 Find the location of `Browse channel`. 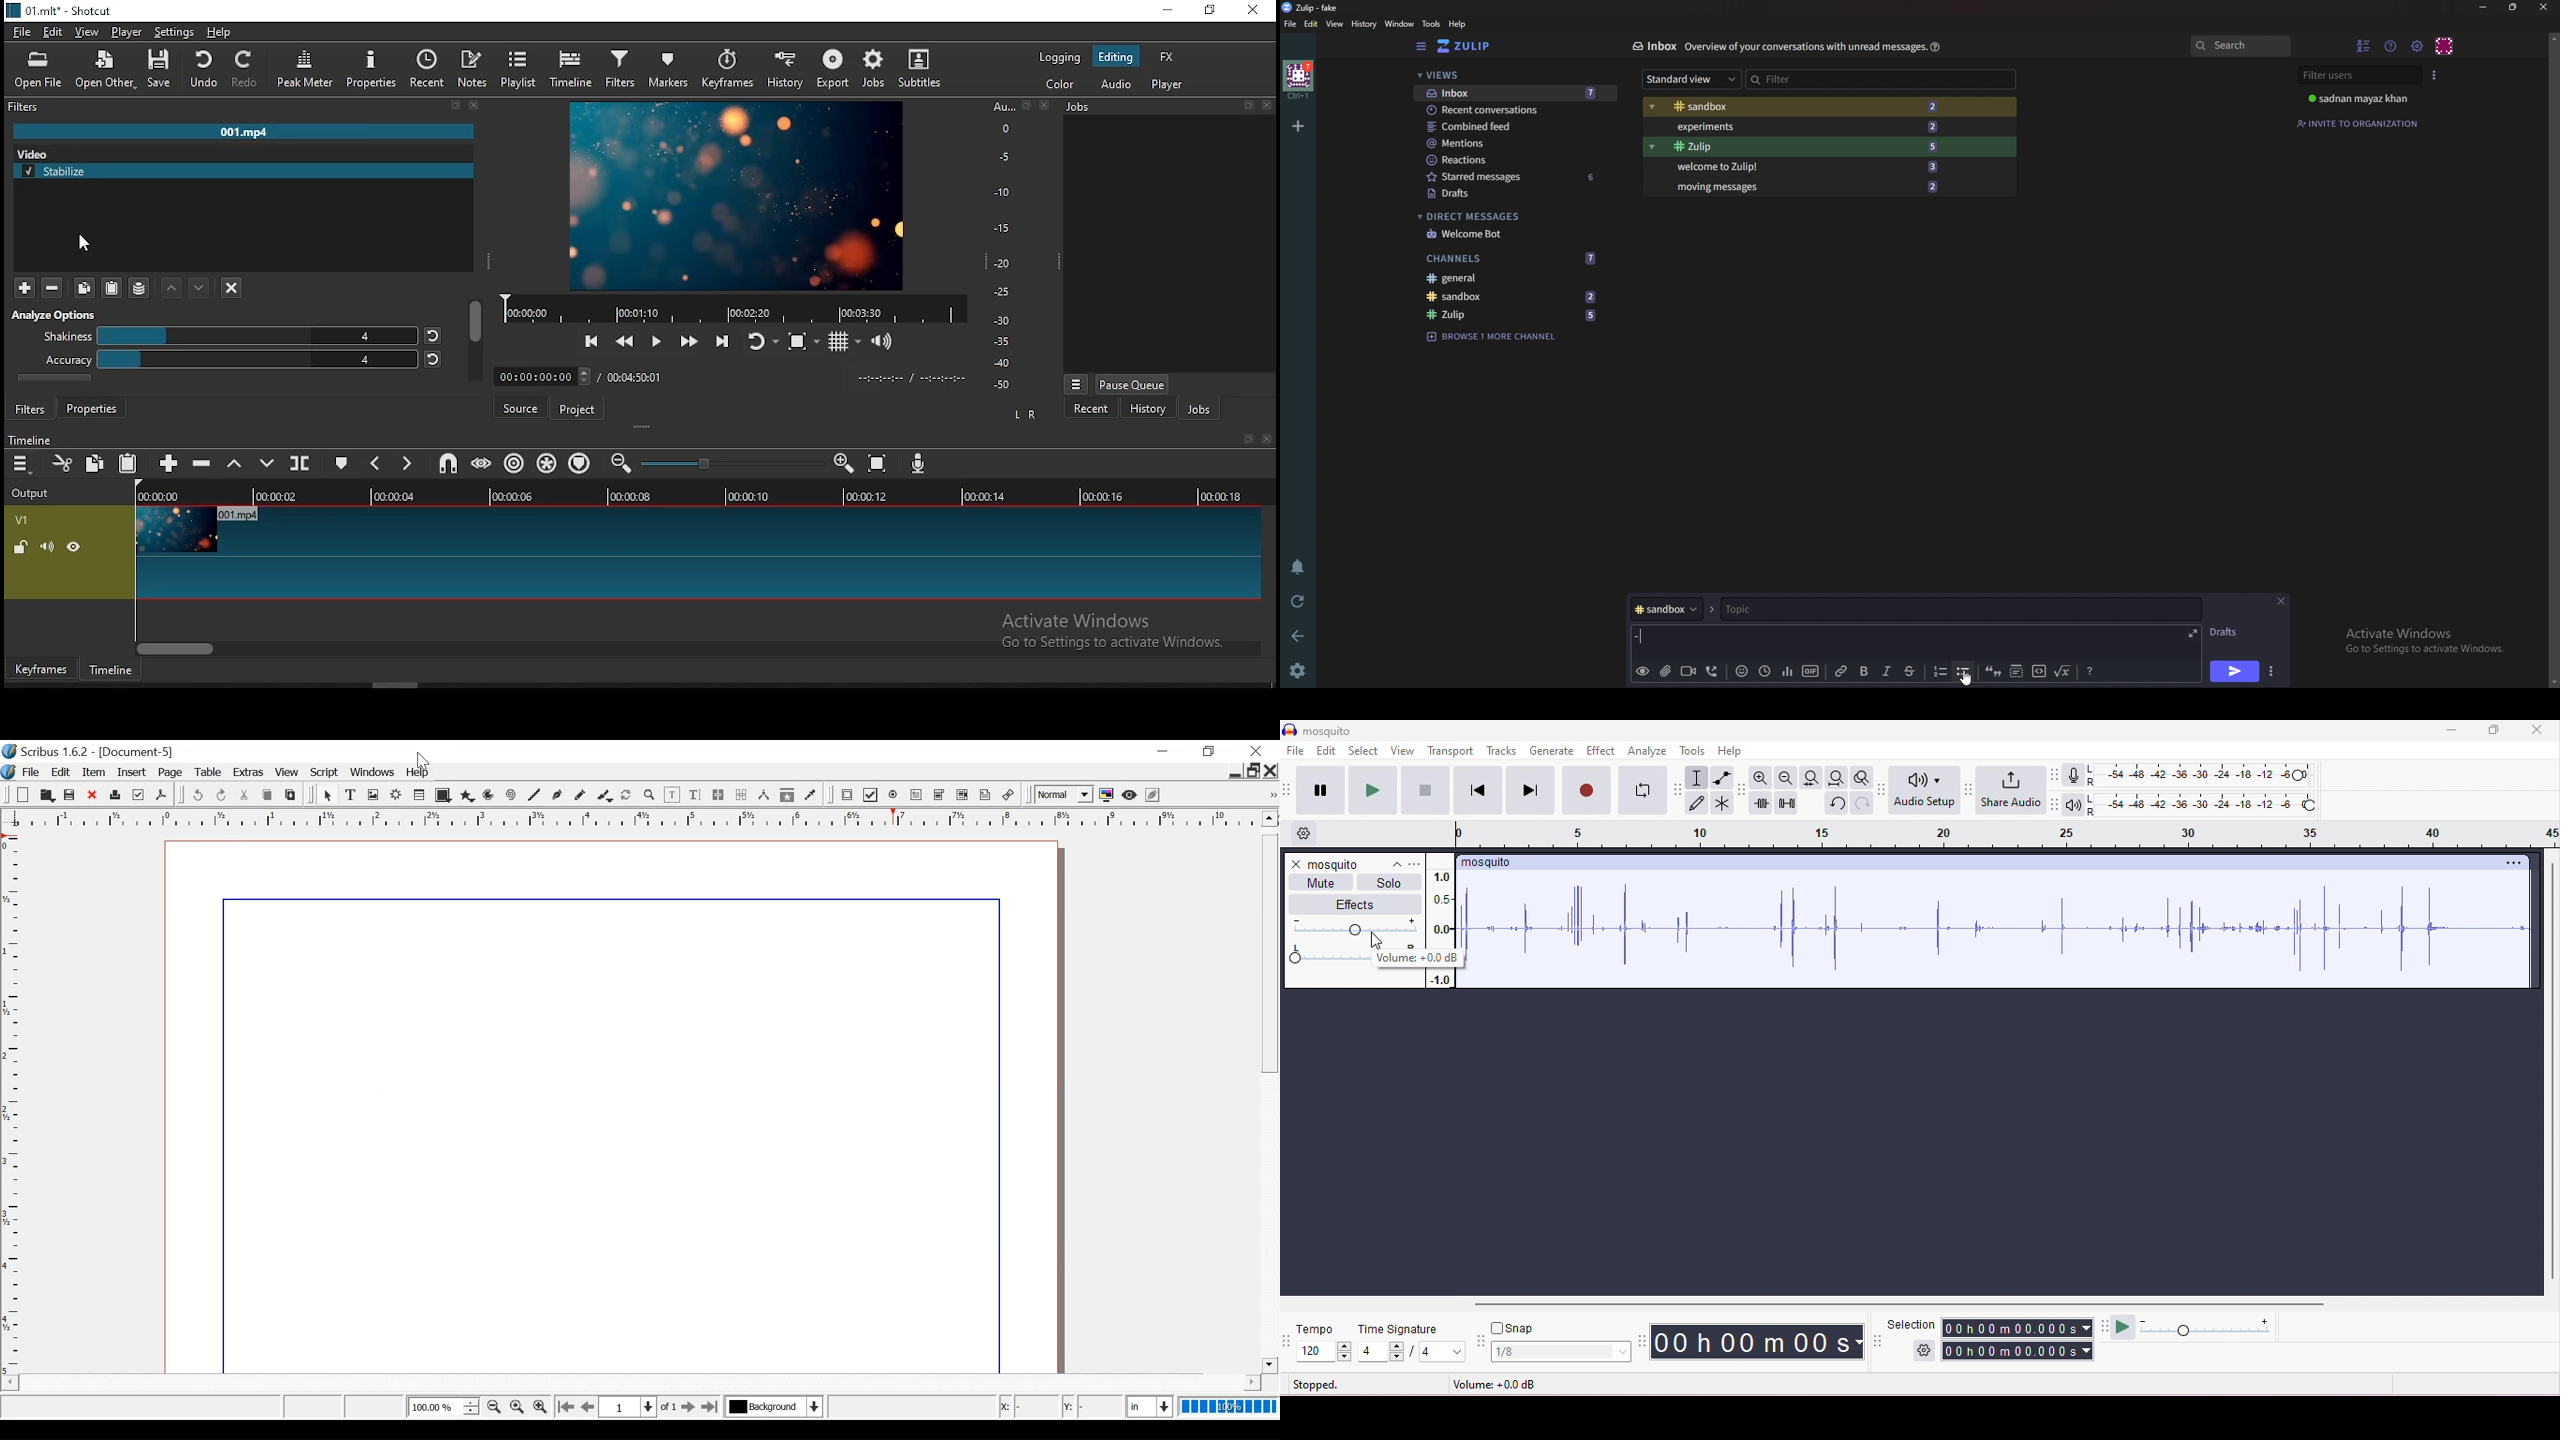

Browse channel is located at coordinates (1492, 335).